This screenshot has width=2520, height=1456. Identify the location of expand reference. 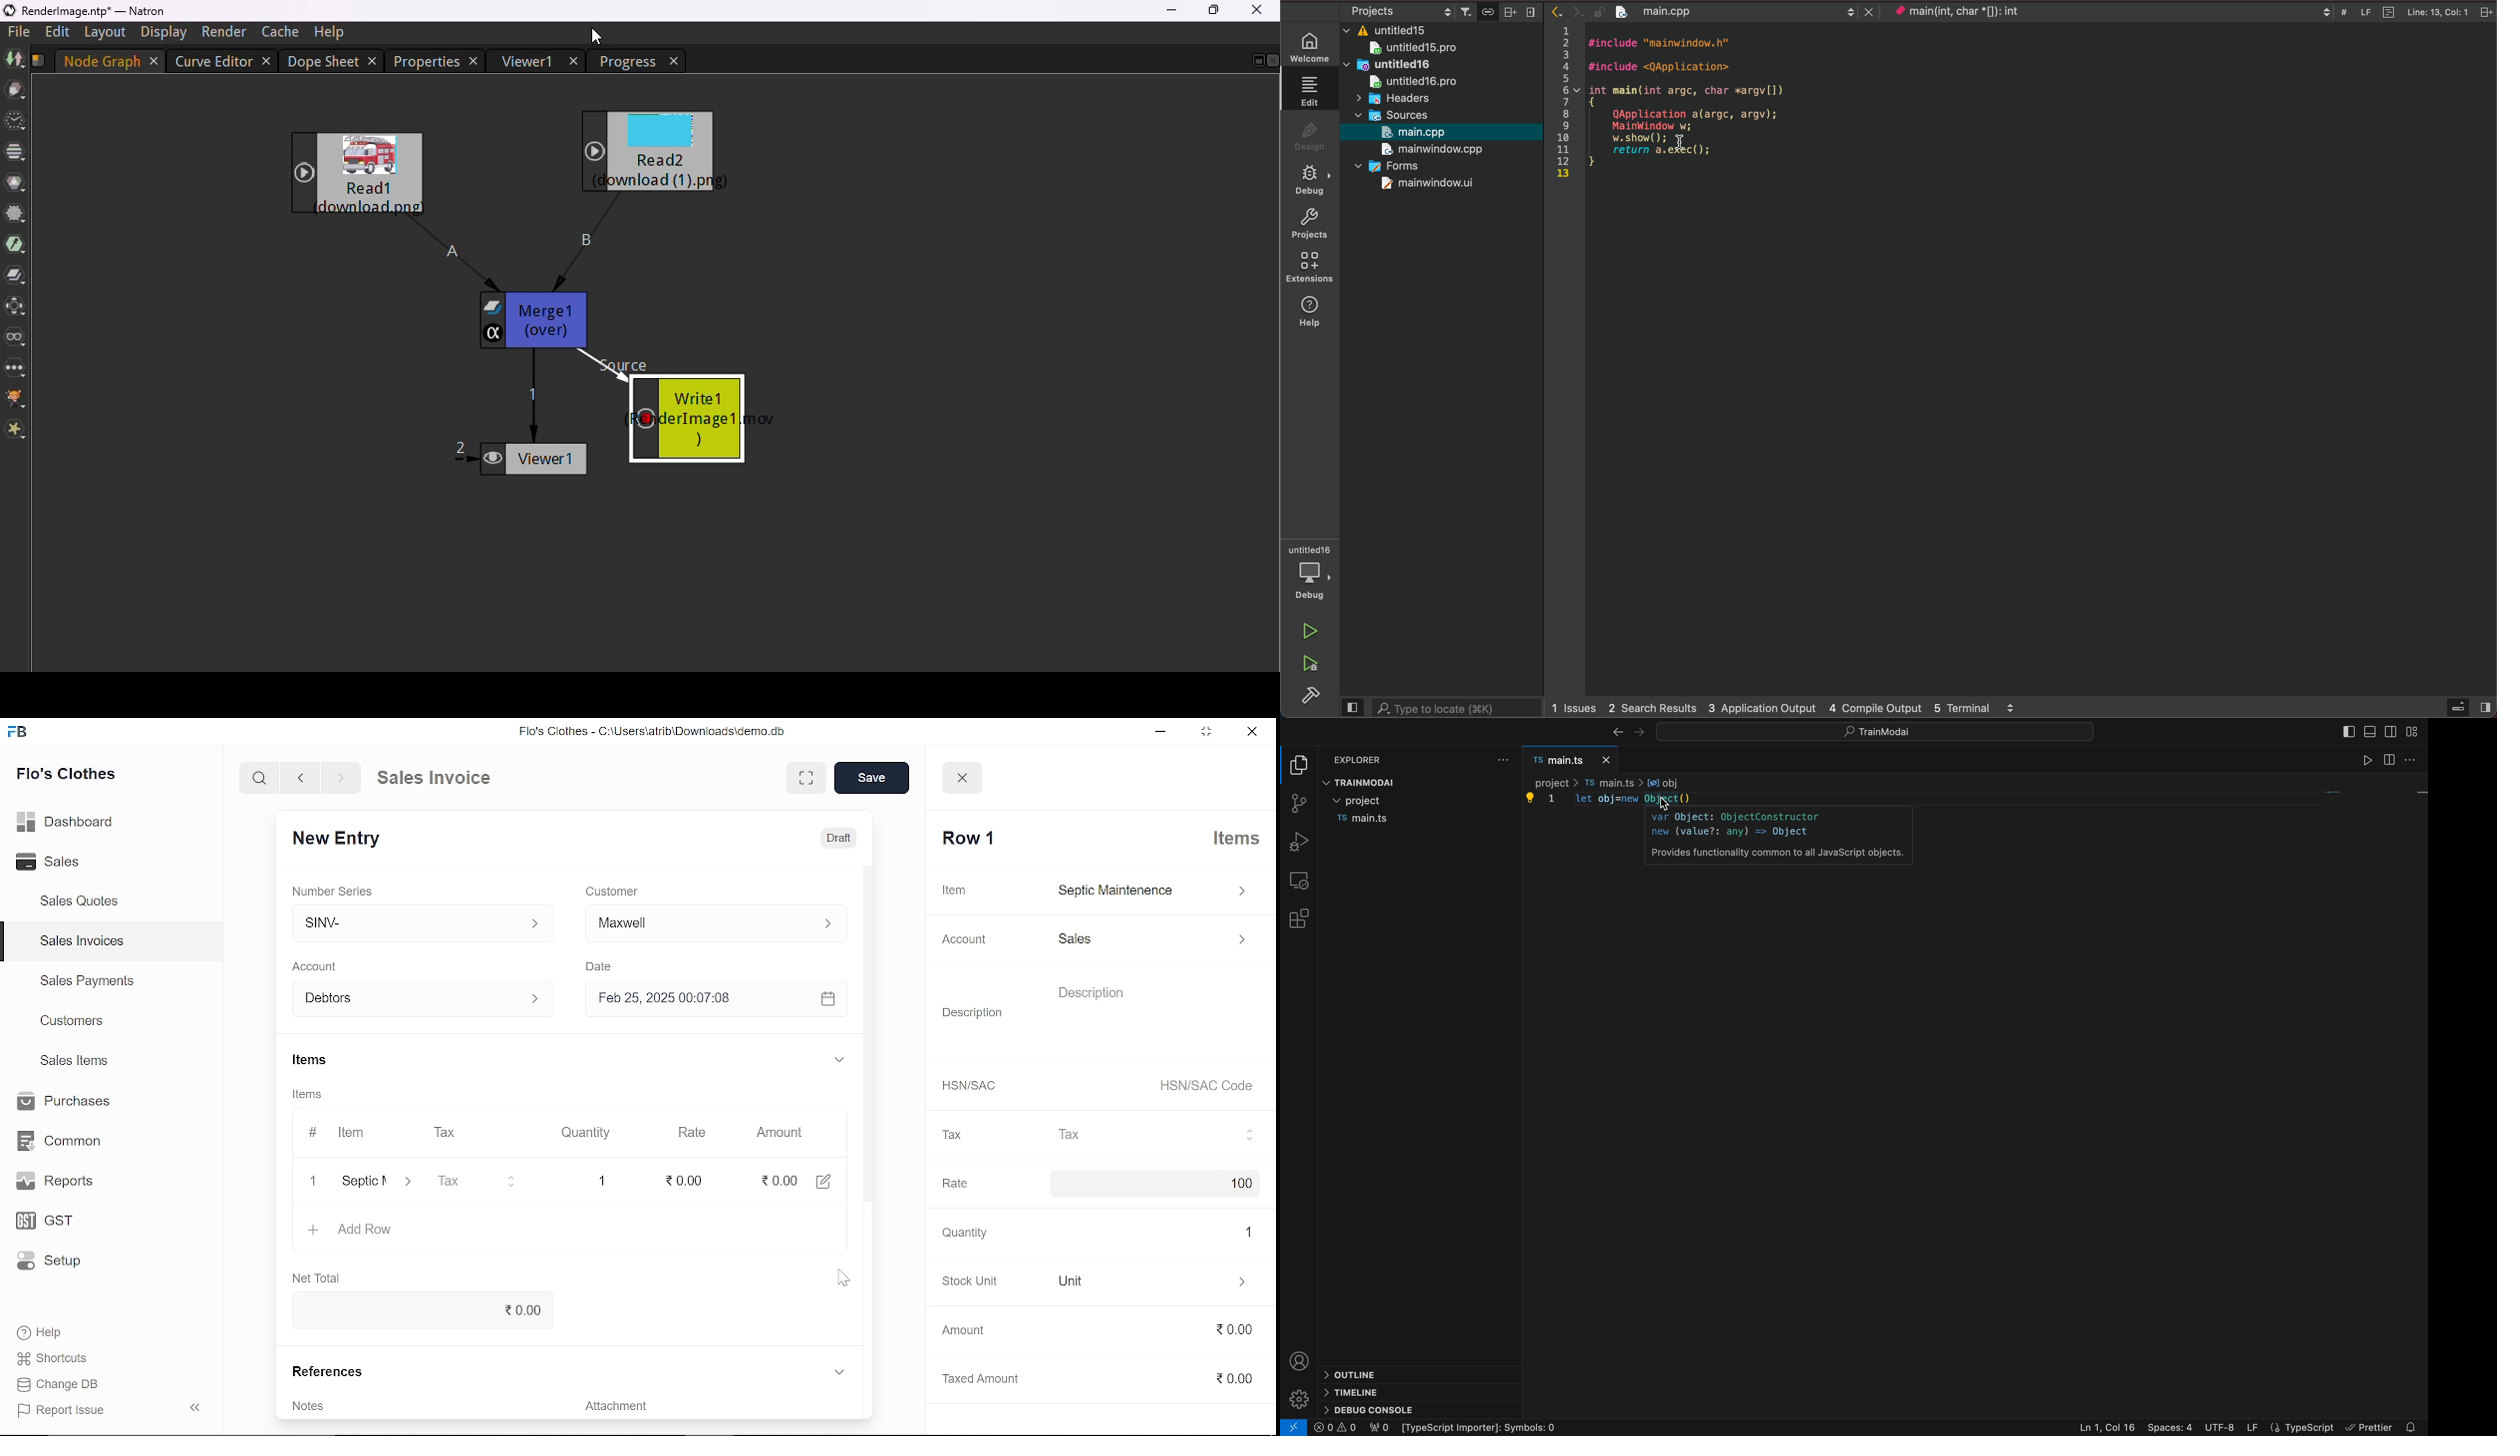
(839, 1372).